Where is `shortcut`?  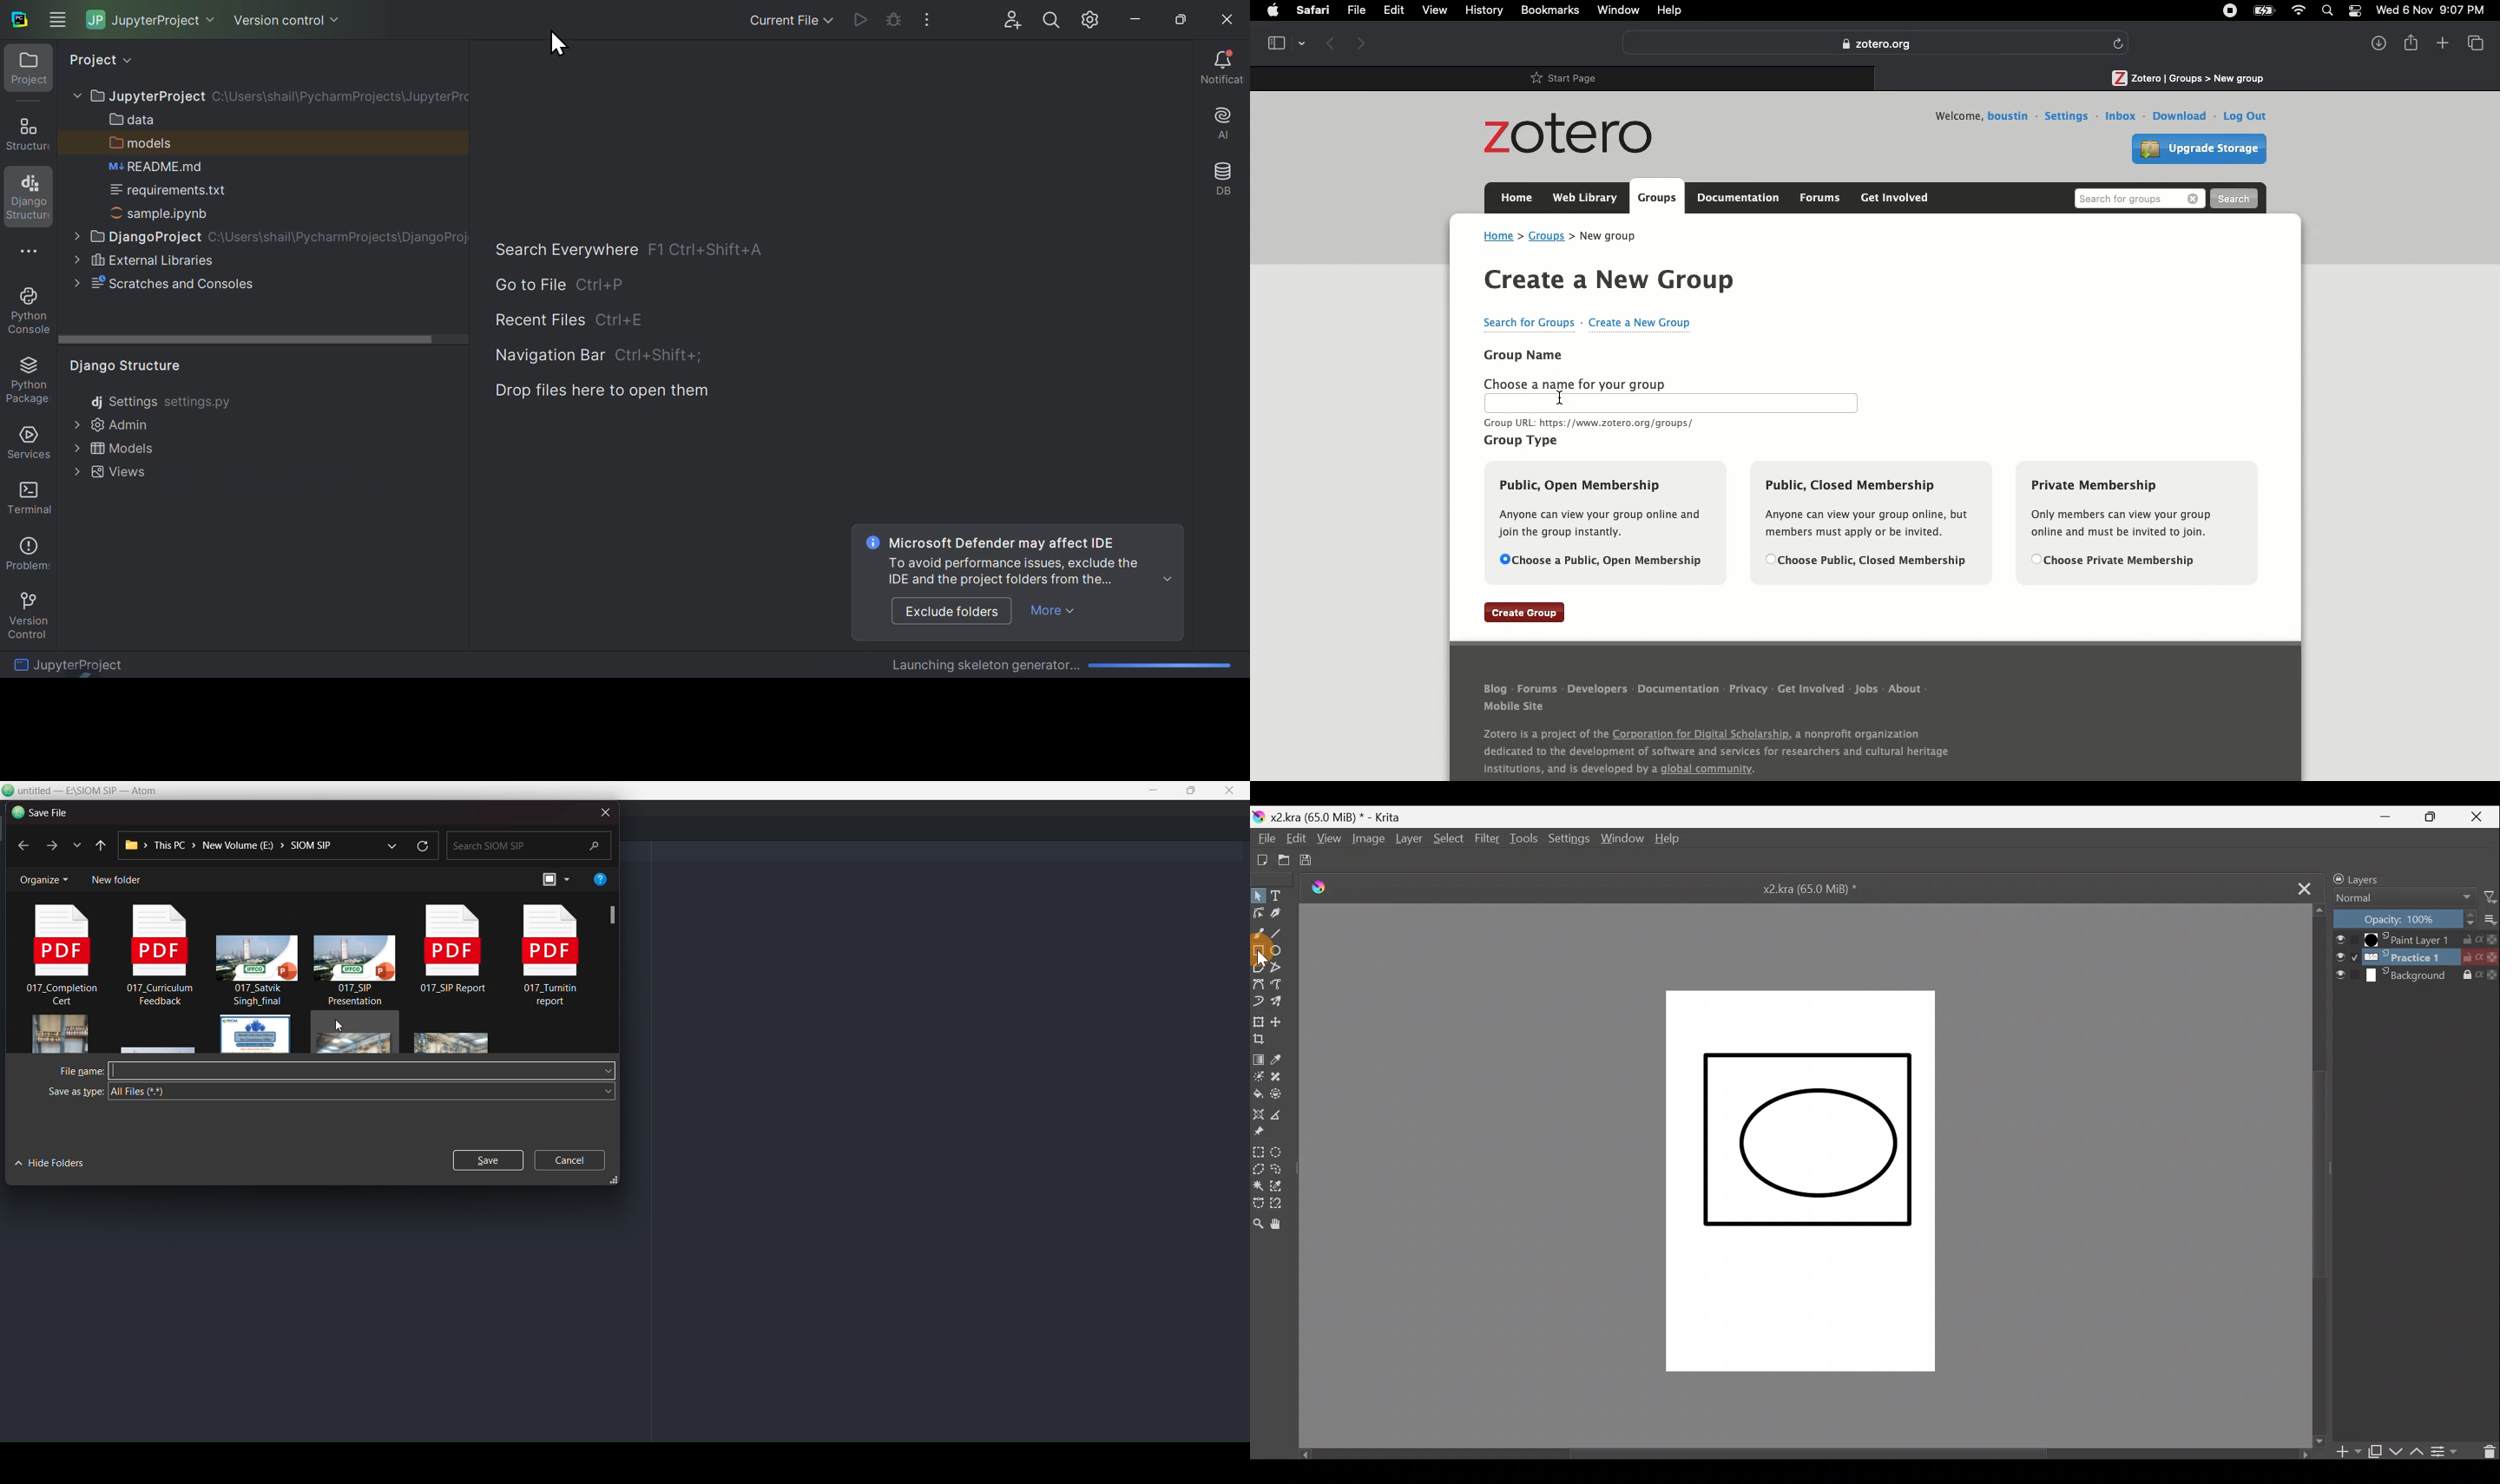
shortcut is located at coordinates (713, 249).